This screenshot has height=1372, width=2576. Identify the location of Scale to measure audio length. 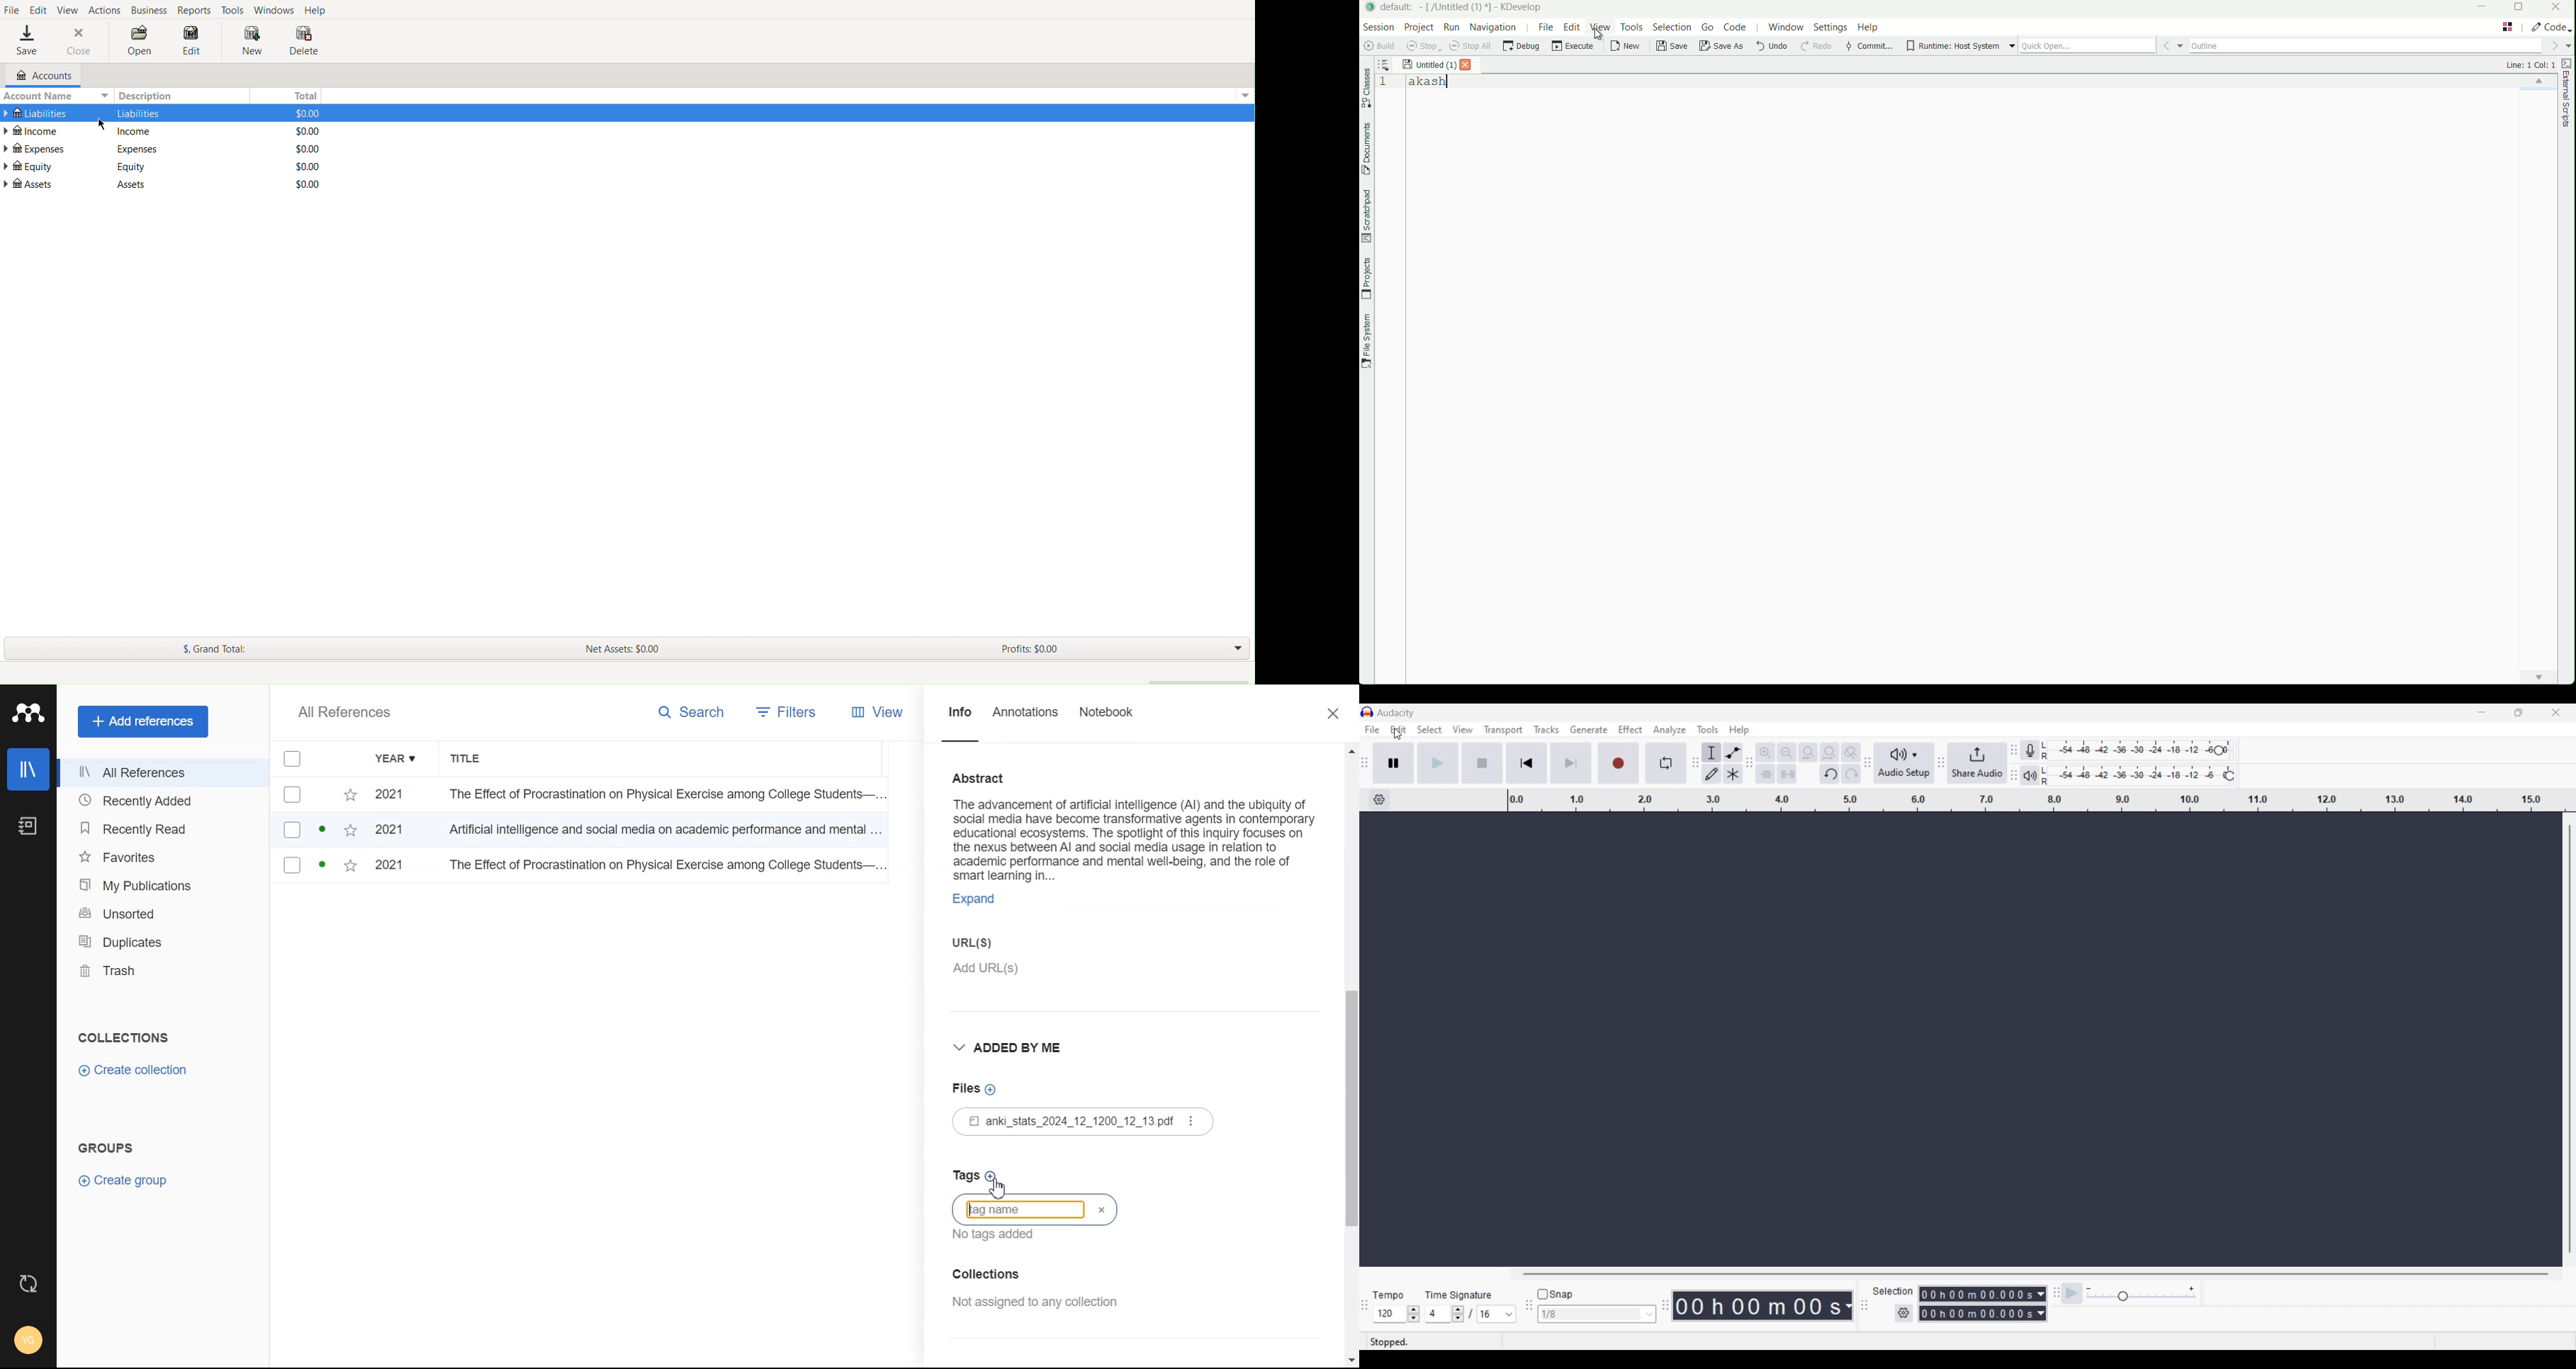
(2042, 800).